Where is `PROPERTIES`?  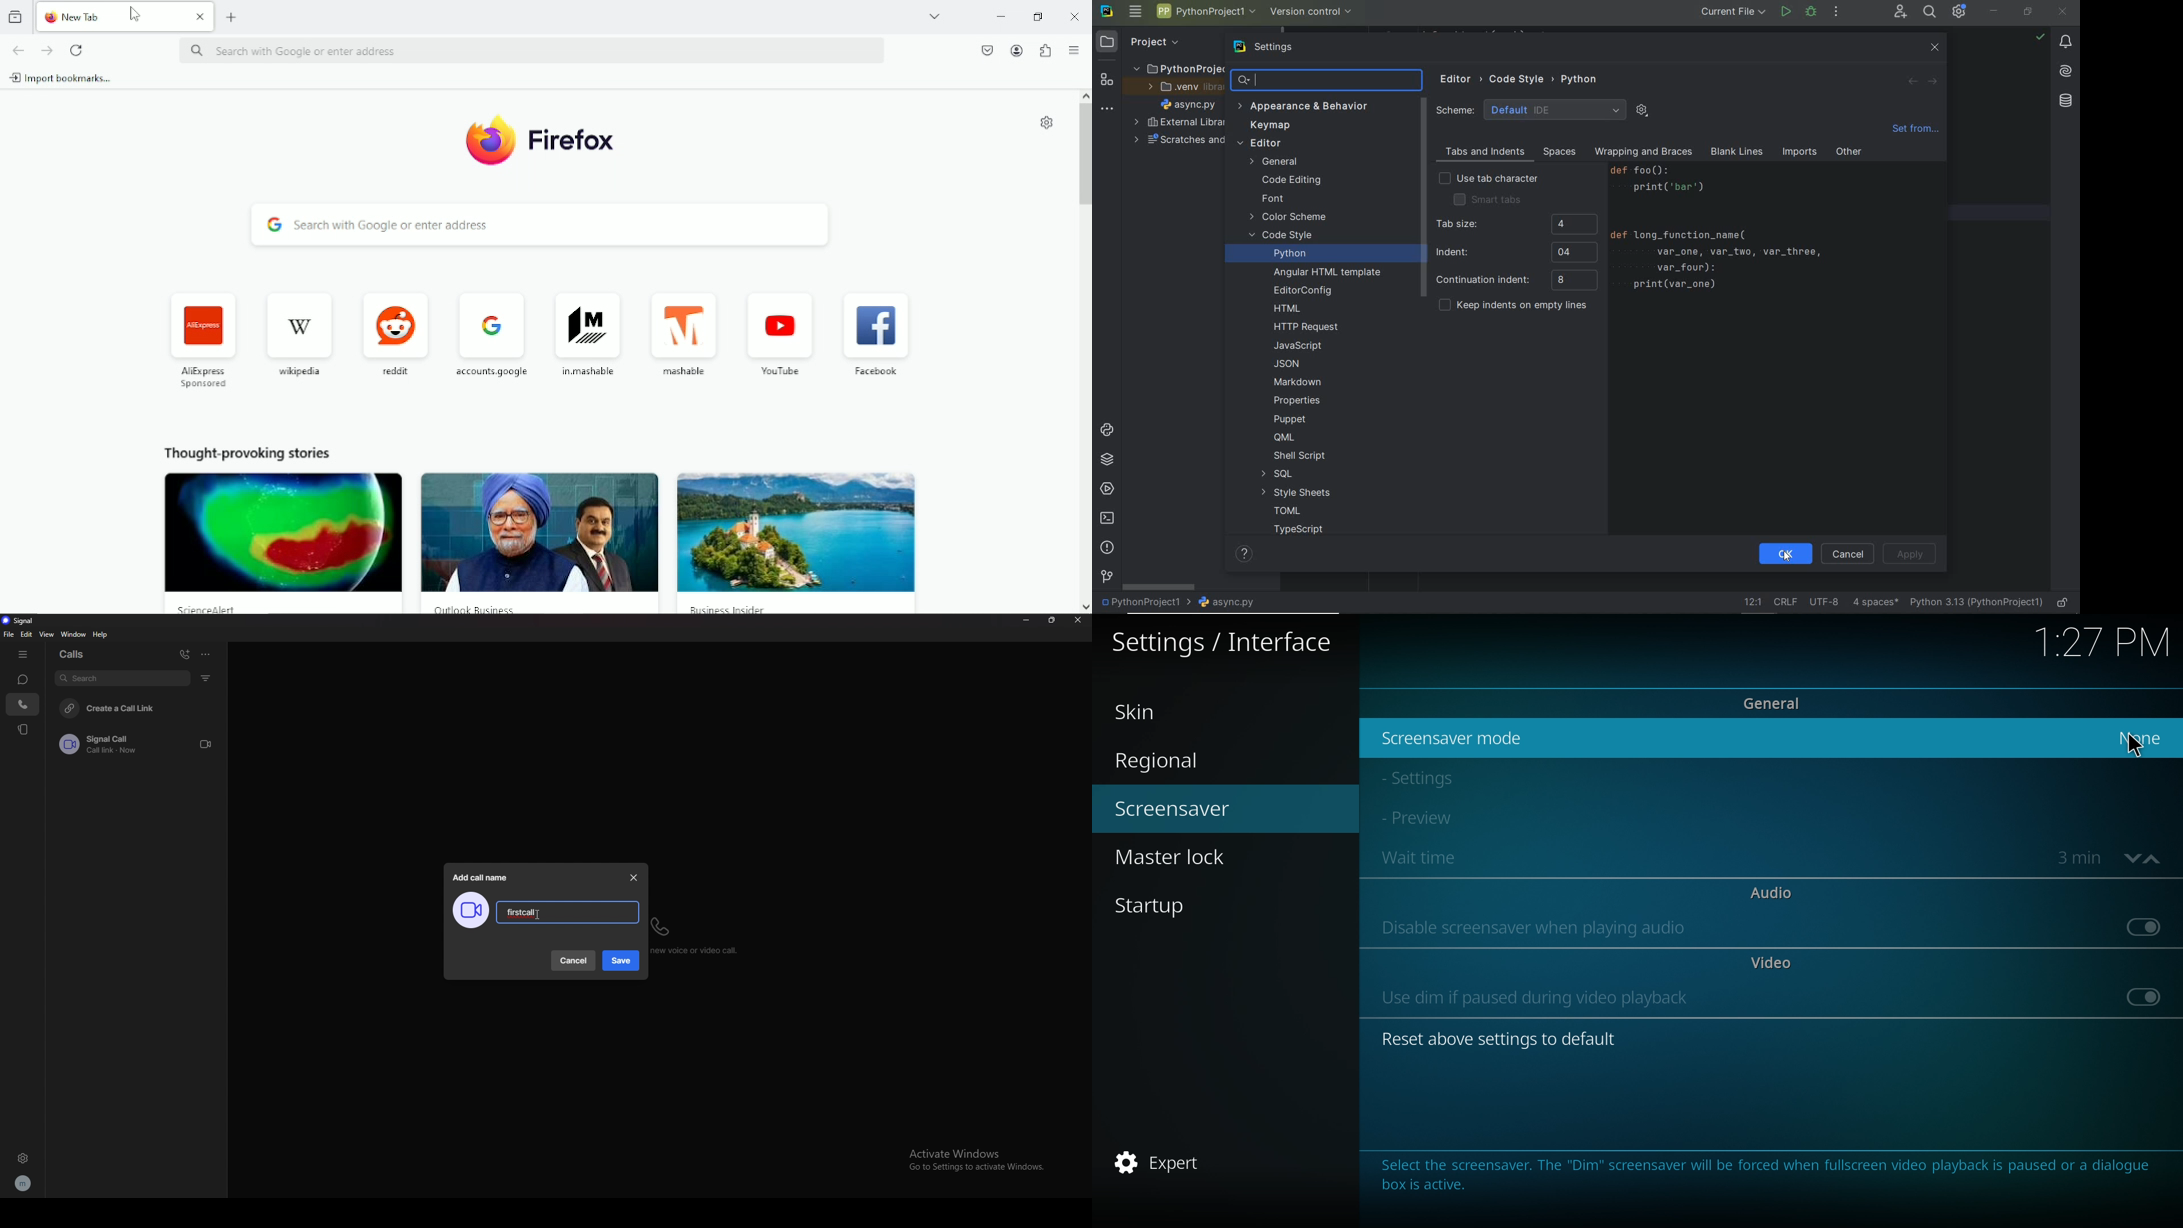
PROPERTIES is located at coordinates (1298, 403).